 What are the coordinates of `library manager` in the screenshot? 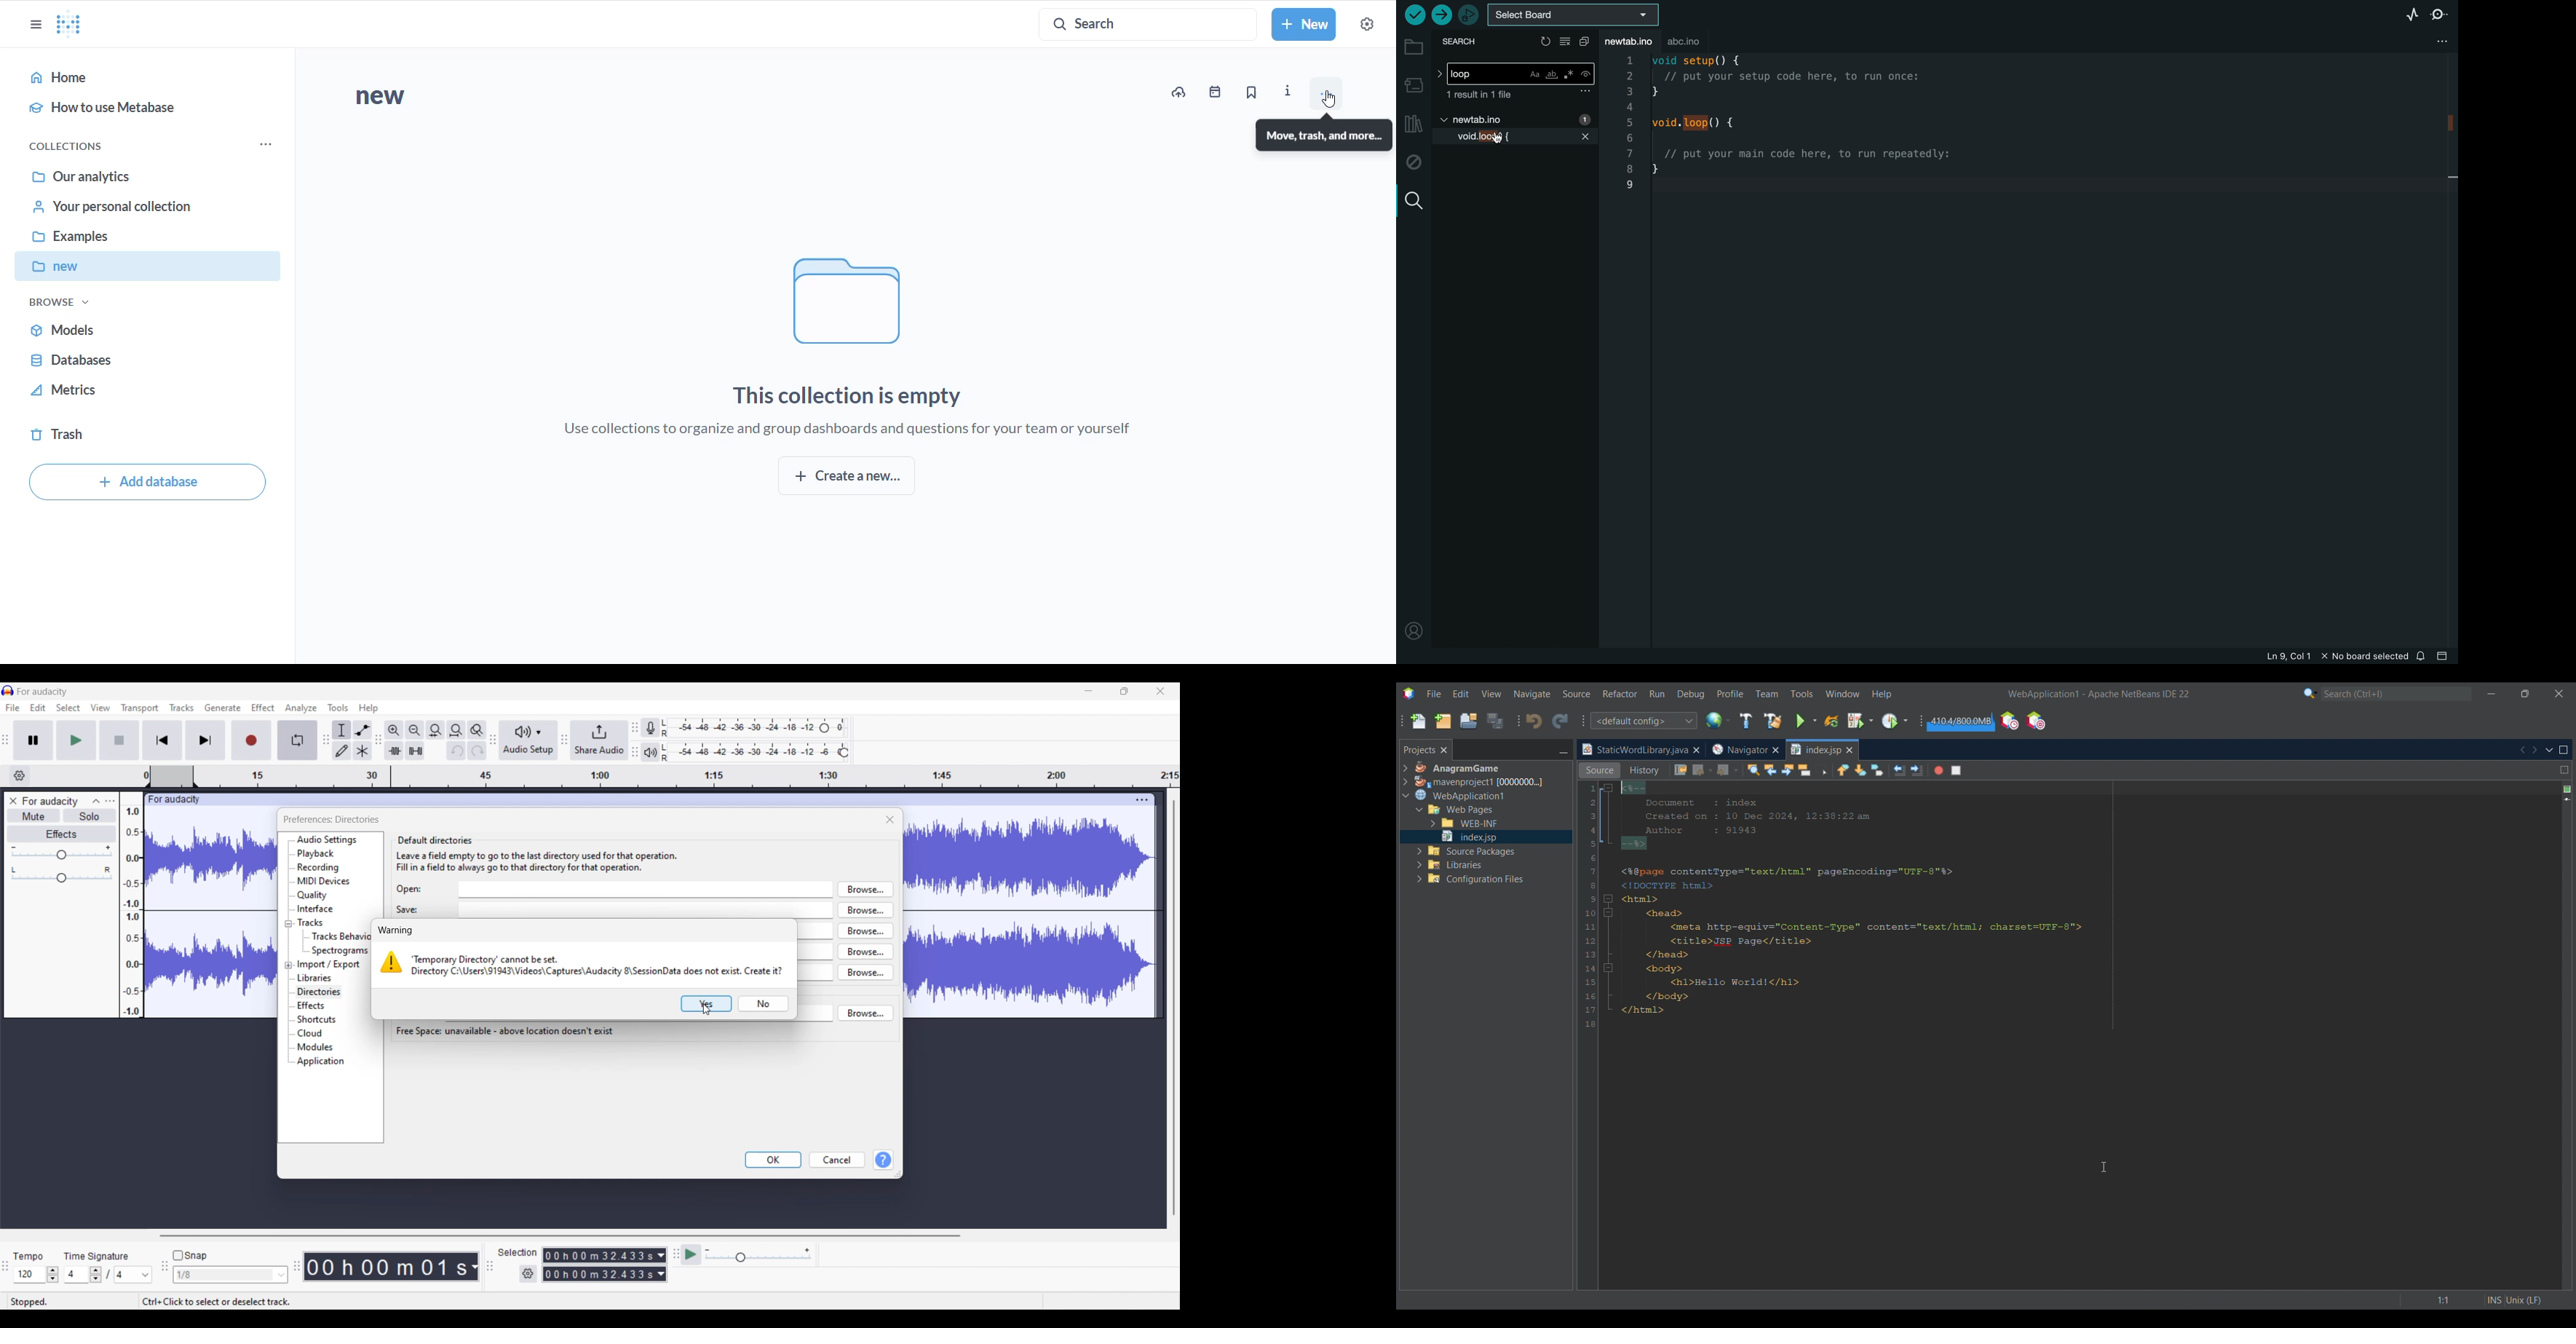 It's located at (1413, 124).